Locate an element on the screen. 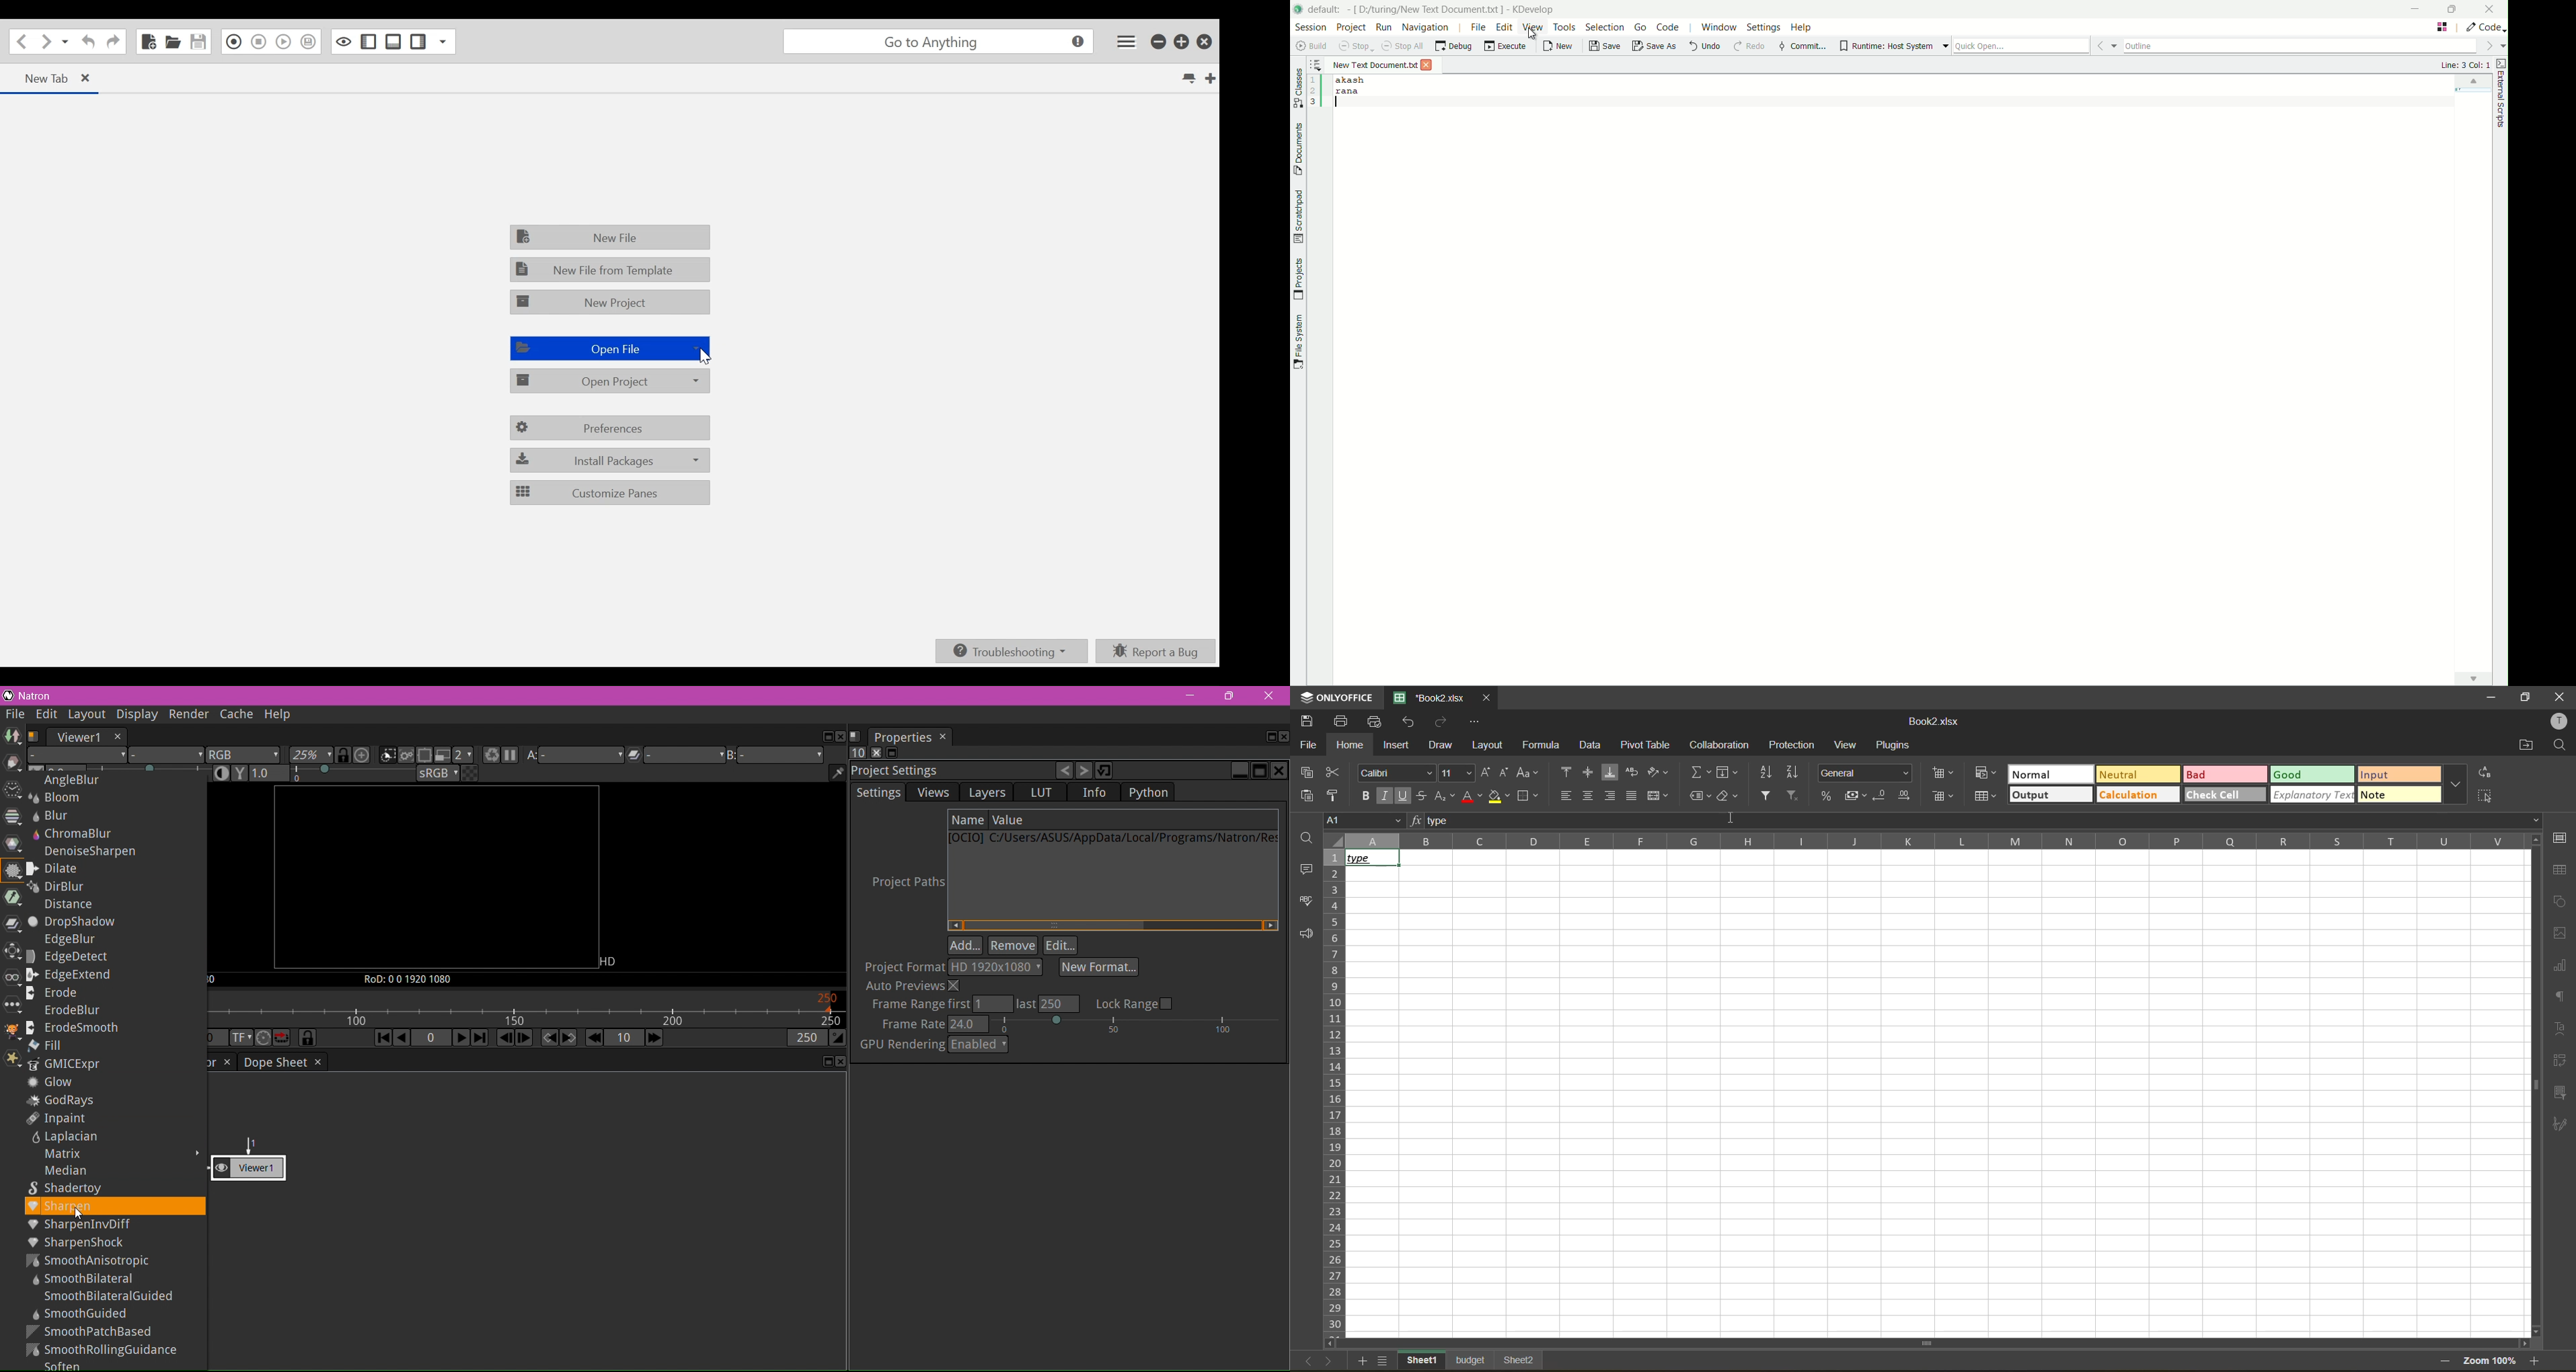  pivot table is located at coordinates (1646, 746).